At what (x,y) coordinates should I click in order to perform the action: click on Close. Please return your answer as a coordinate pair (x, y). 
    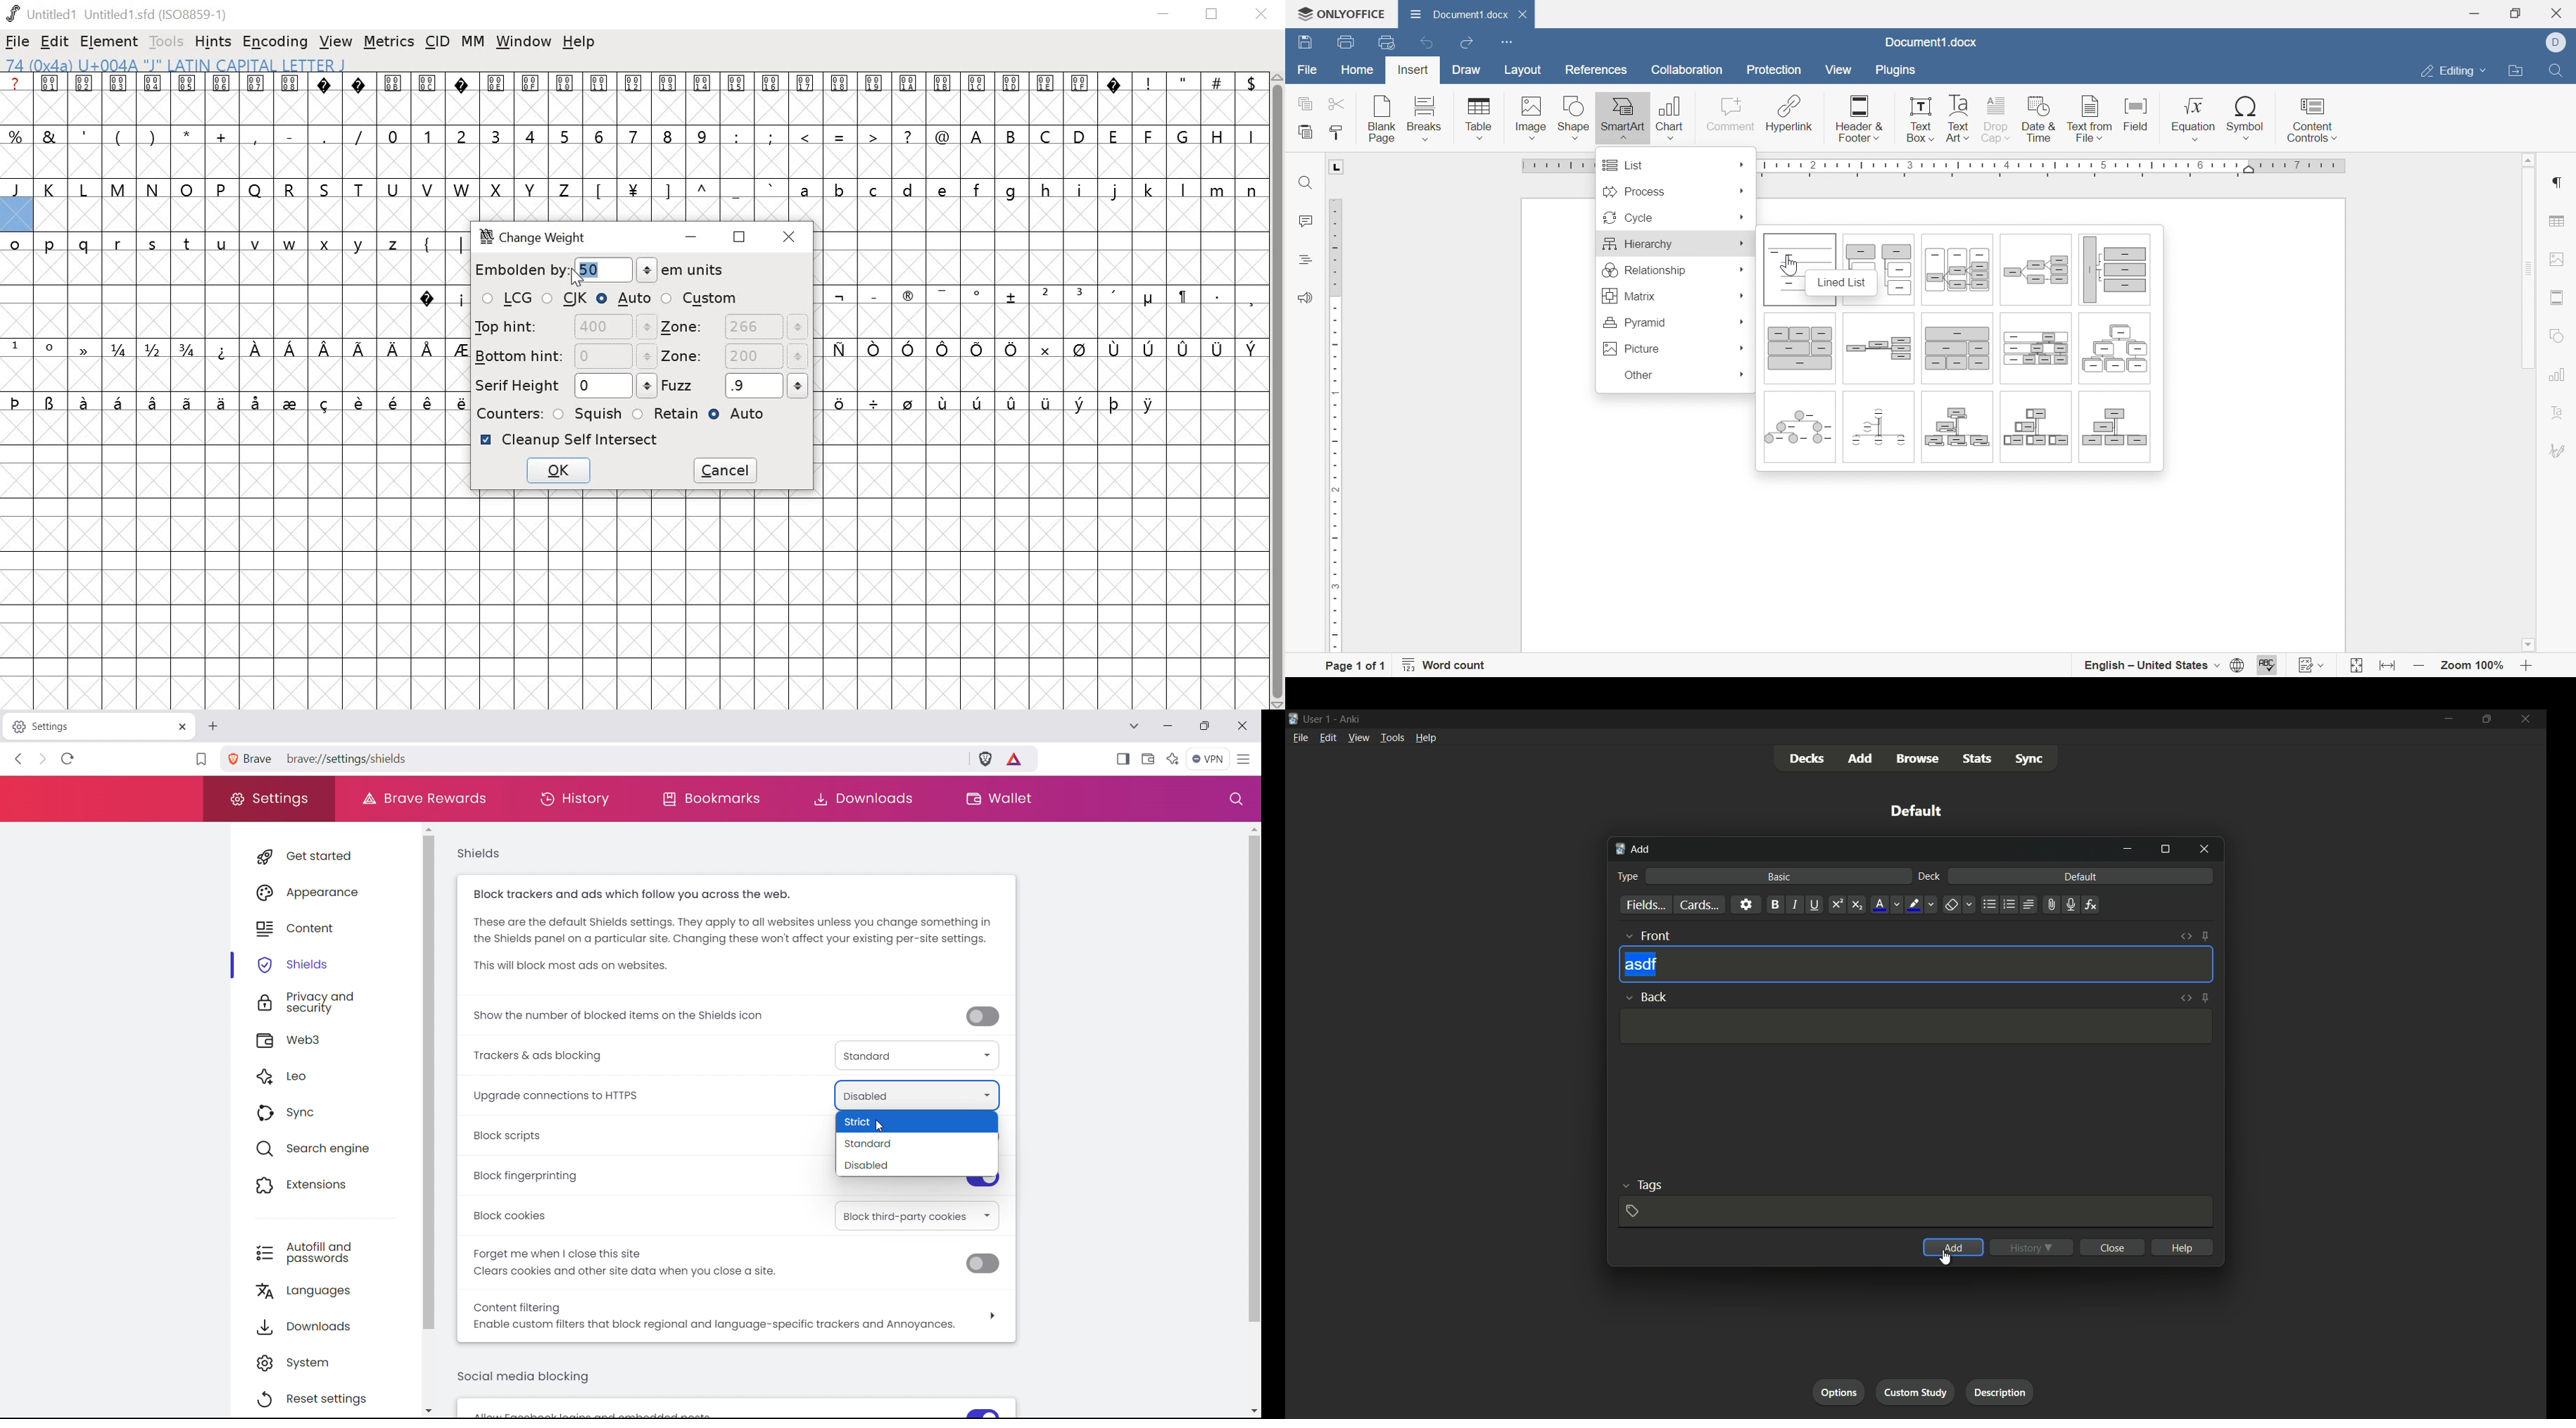
    Looking at the image, I should click on (2560, 12).